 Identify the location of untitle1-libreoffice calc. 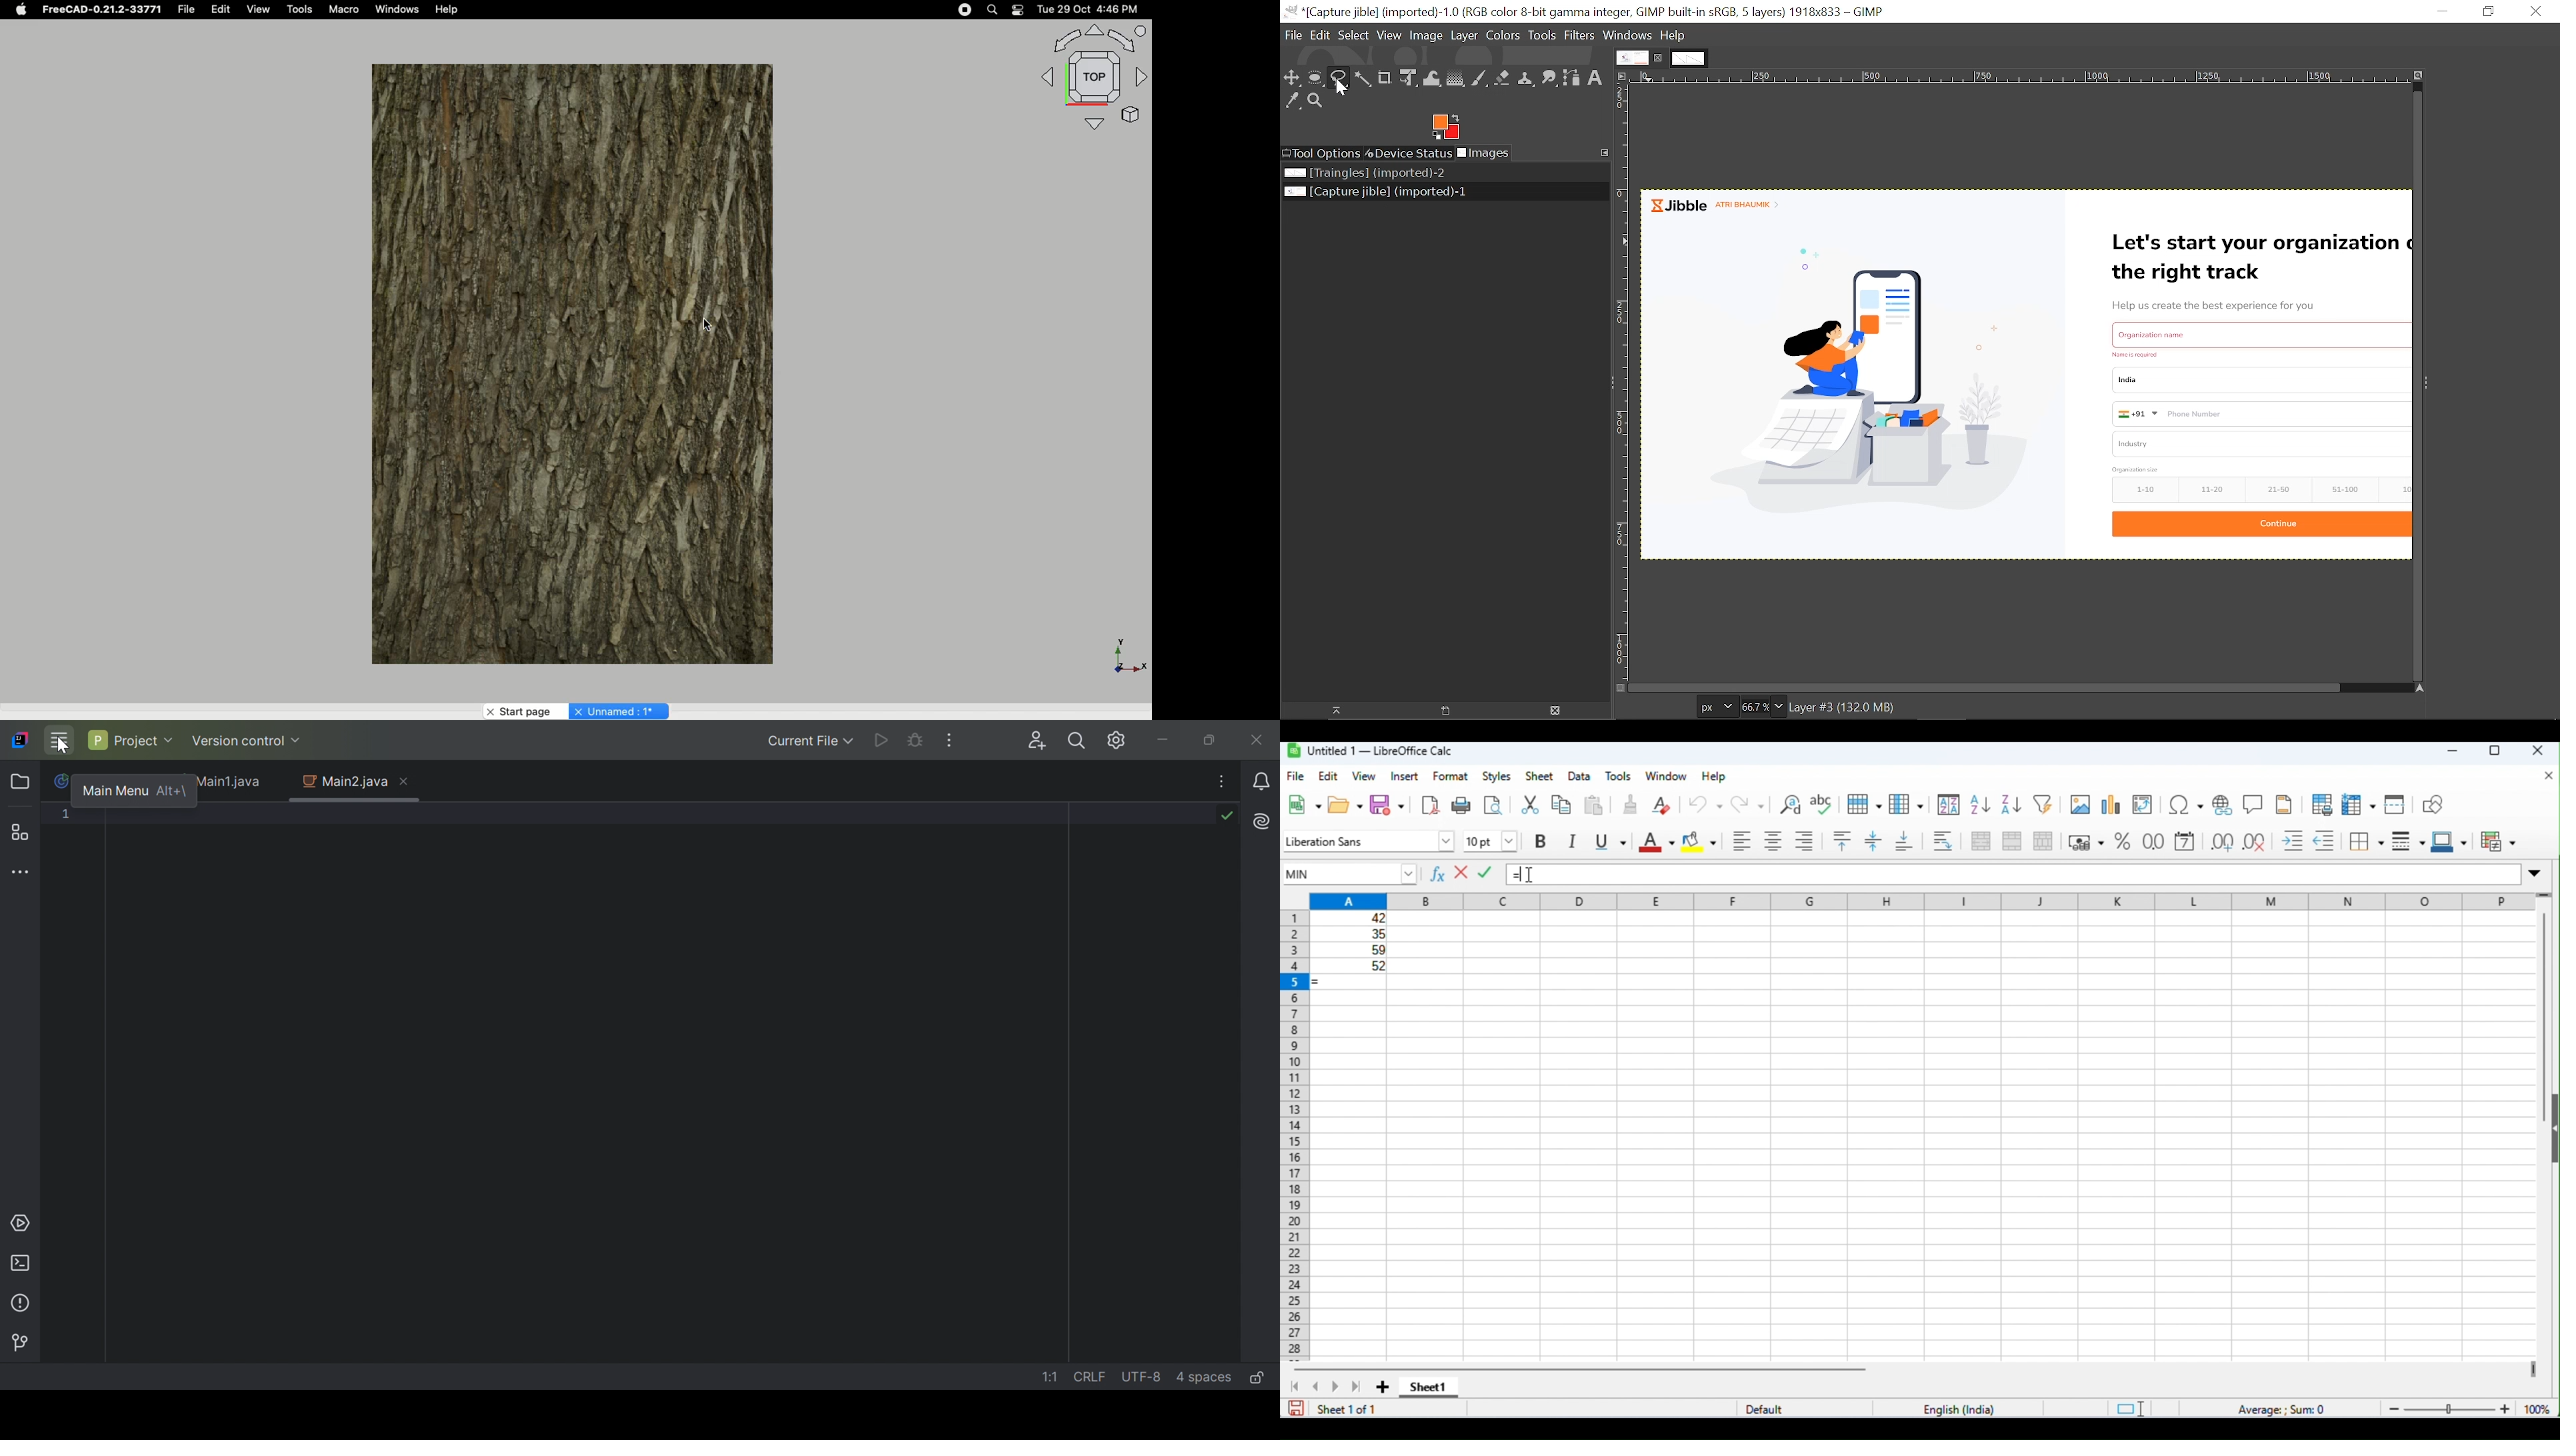
(1369, 751).